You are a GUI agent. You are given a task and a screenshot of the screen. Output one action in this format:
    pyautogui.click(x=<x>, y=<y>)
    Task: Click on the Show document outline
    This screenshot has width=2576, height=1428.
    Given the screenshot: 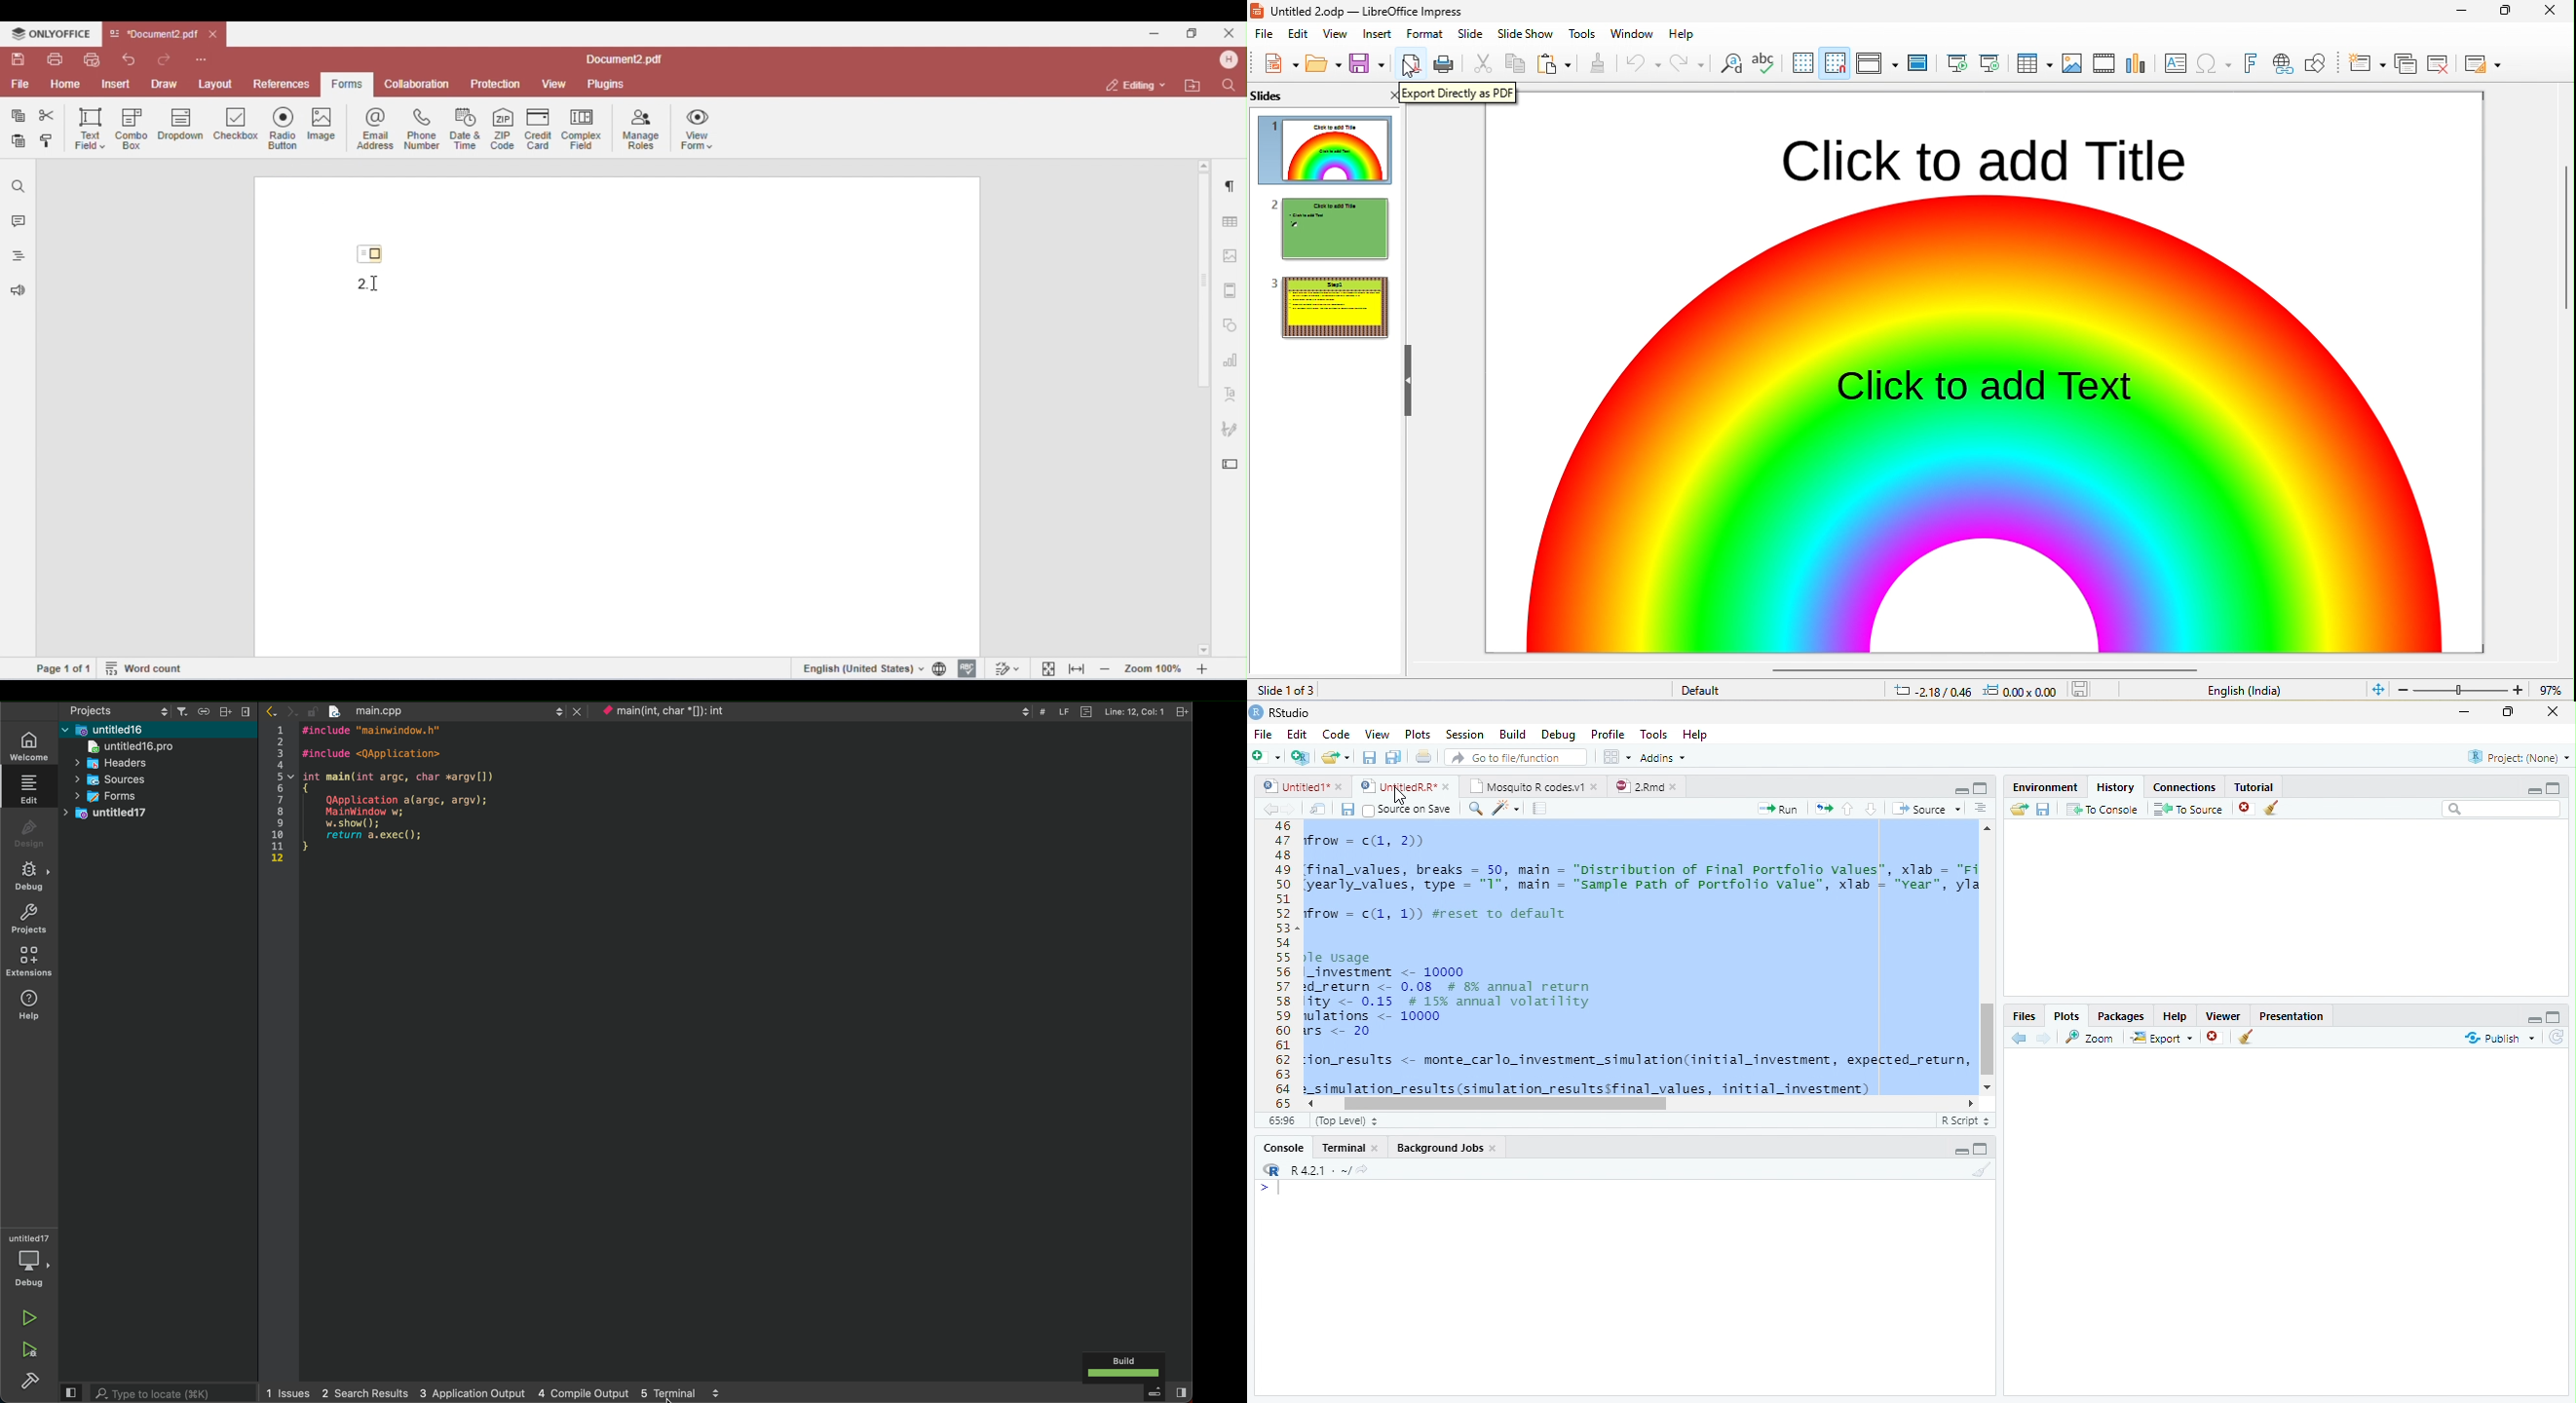 What is the action you would take?
    pyautogui.click(x=1981, y=810)
    